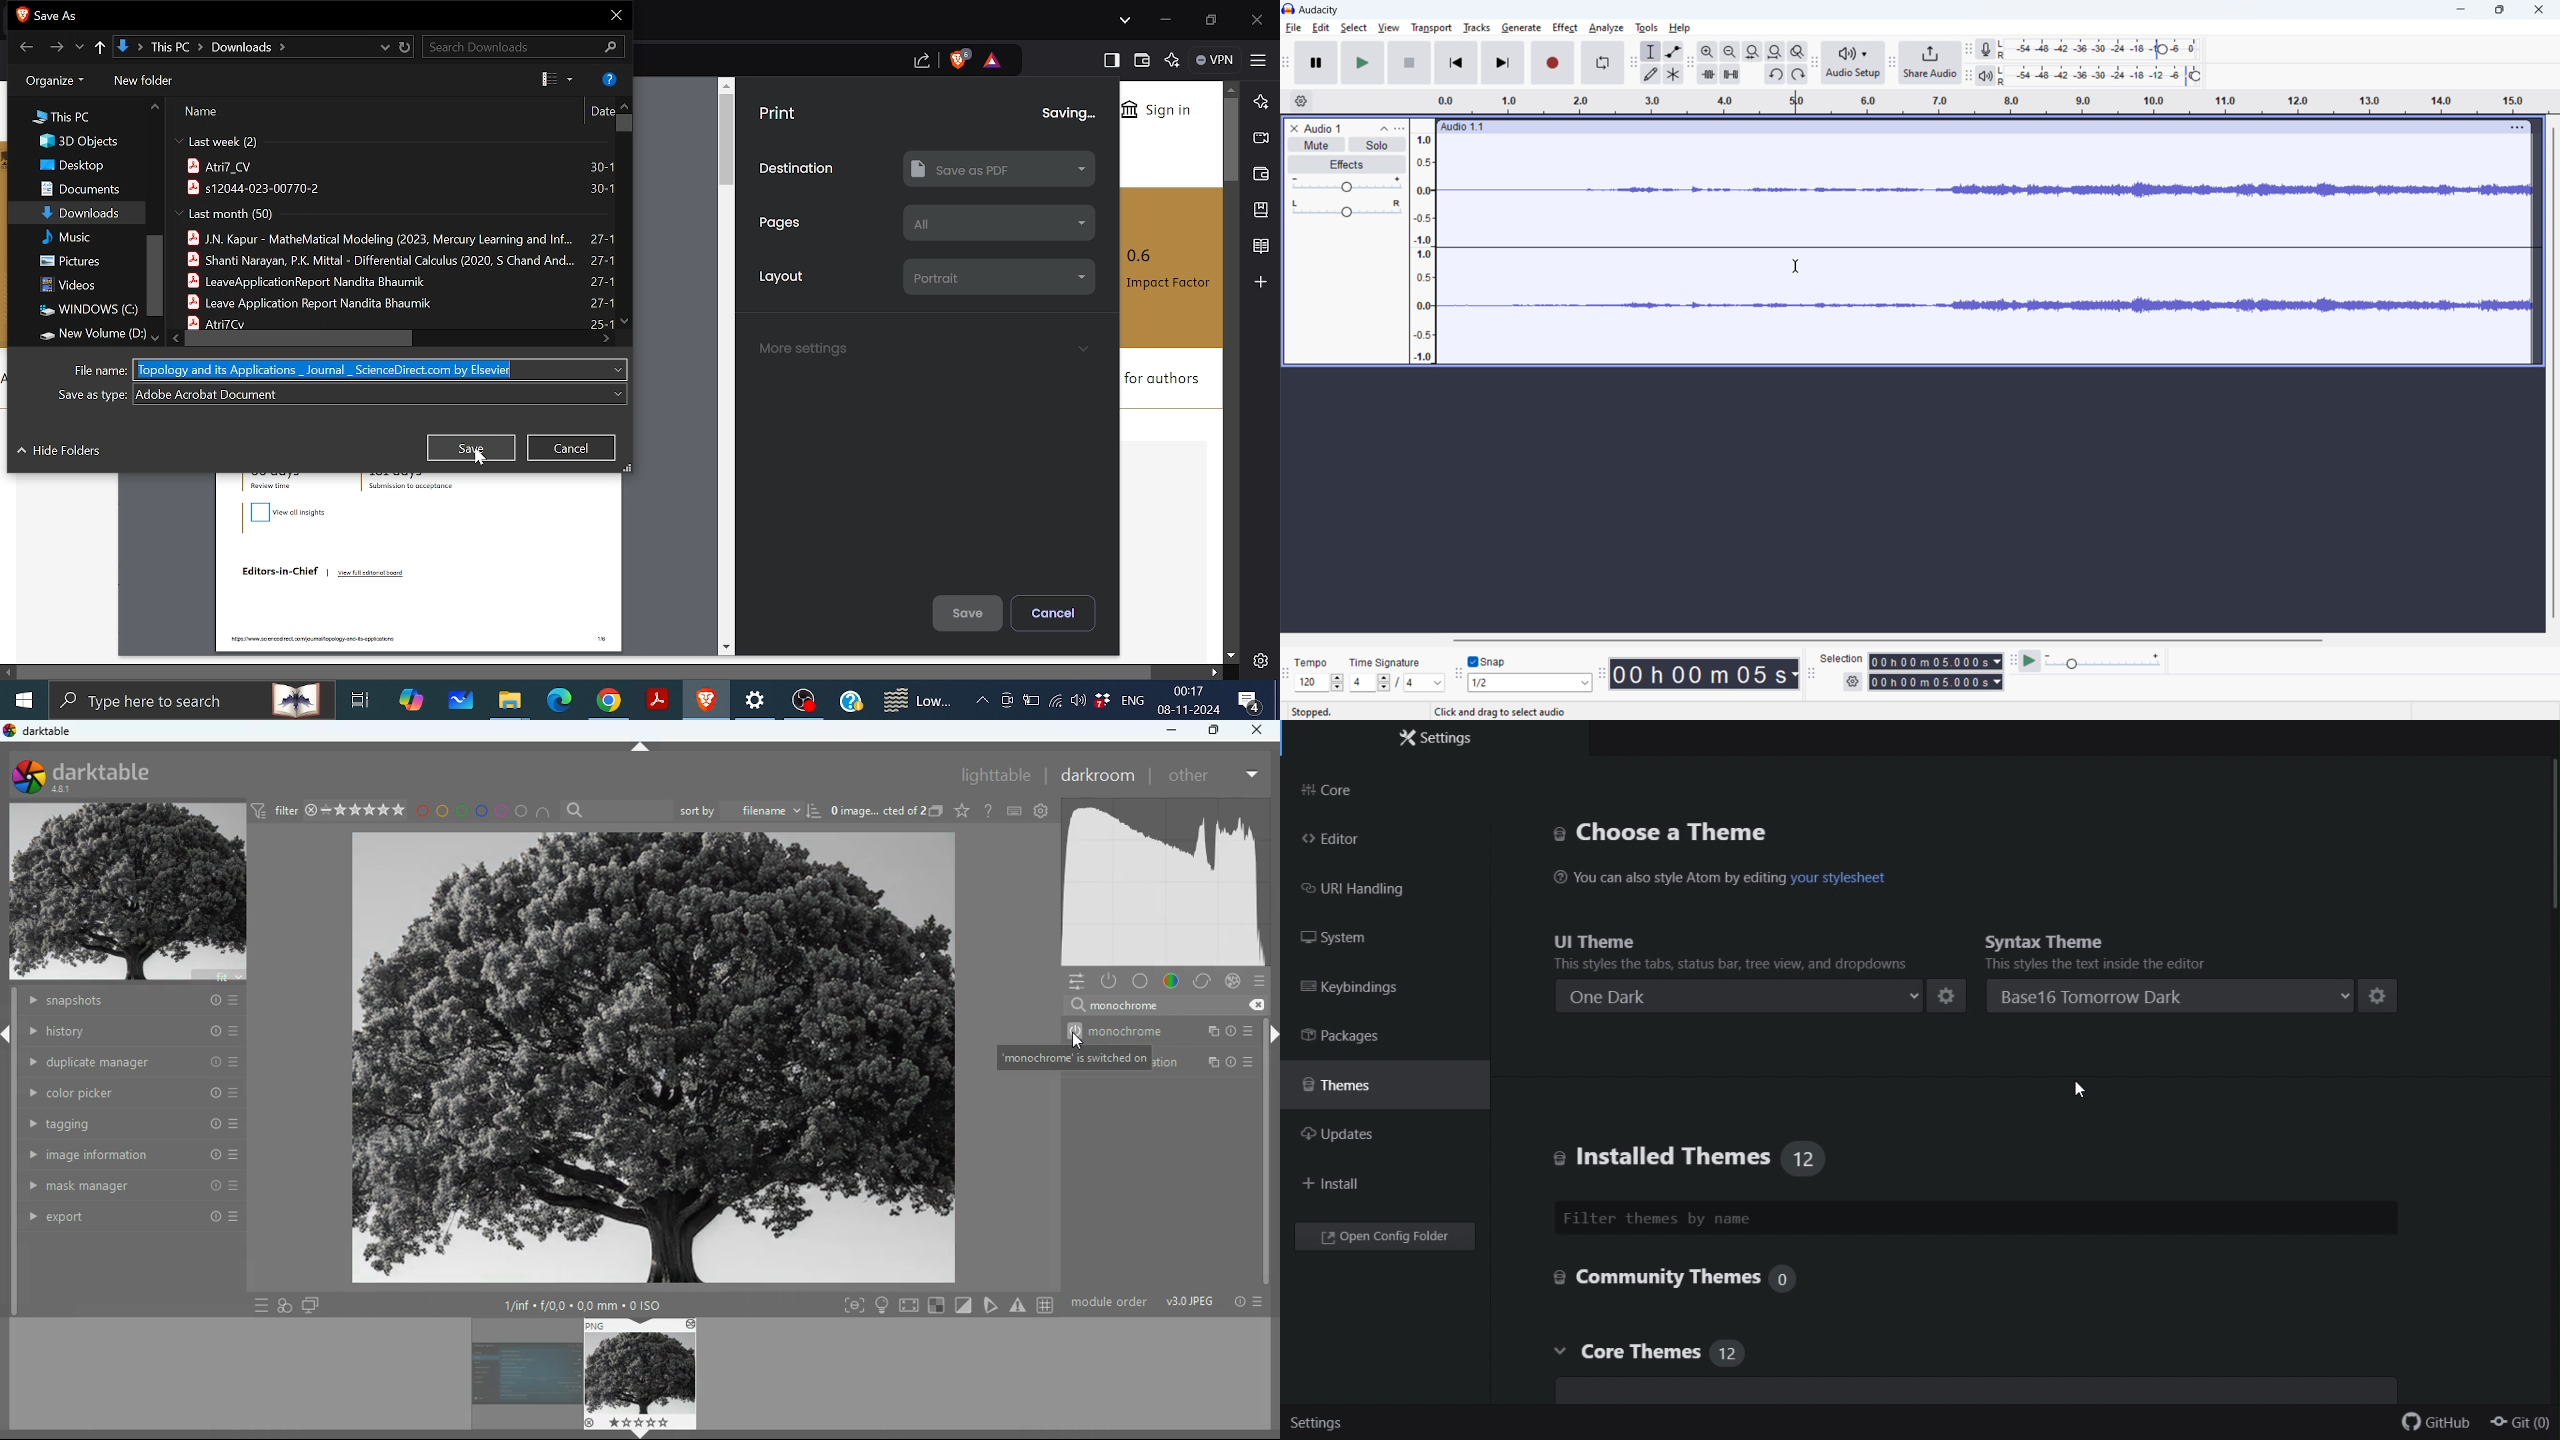  What do you see at coordinates (996, 61) in the screenshot?
I see `brave rewards` at bounding box center [996, 61].